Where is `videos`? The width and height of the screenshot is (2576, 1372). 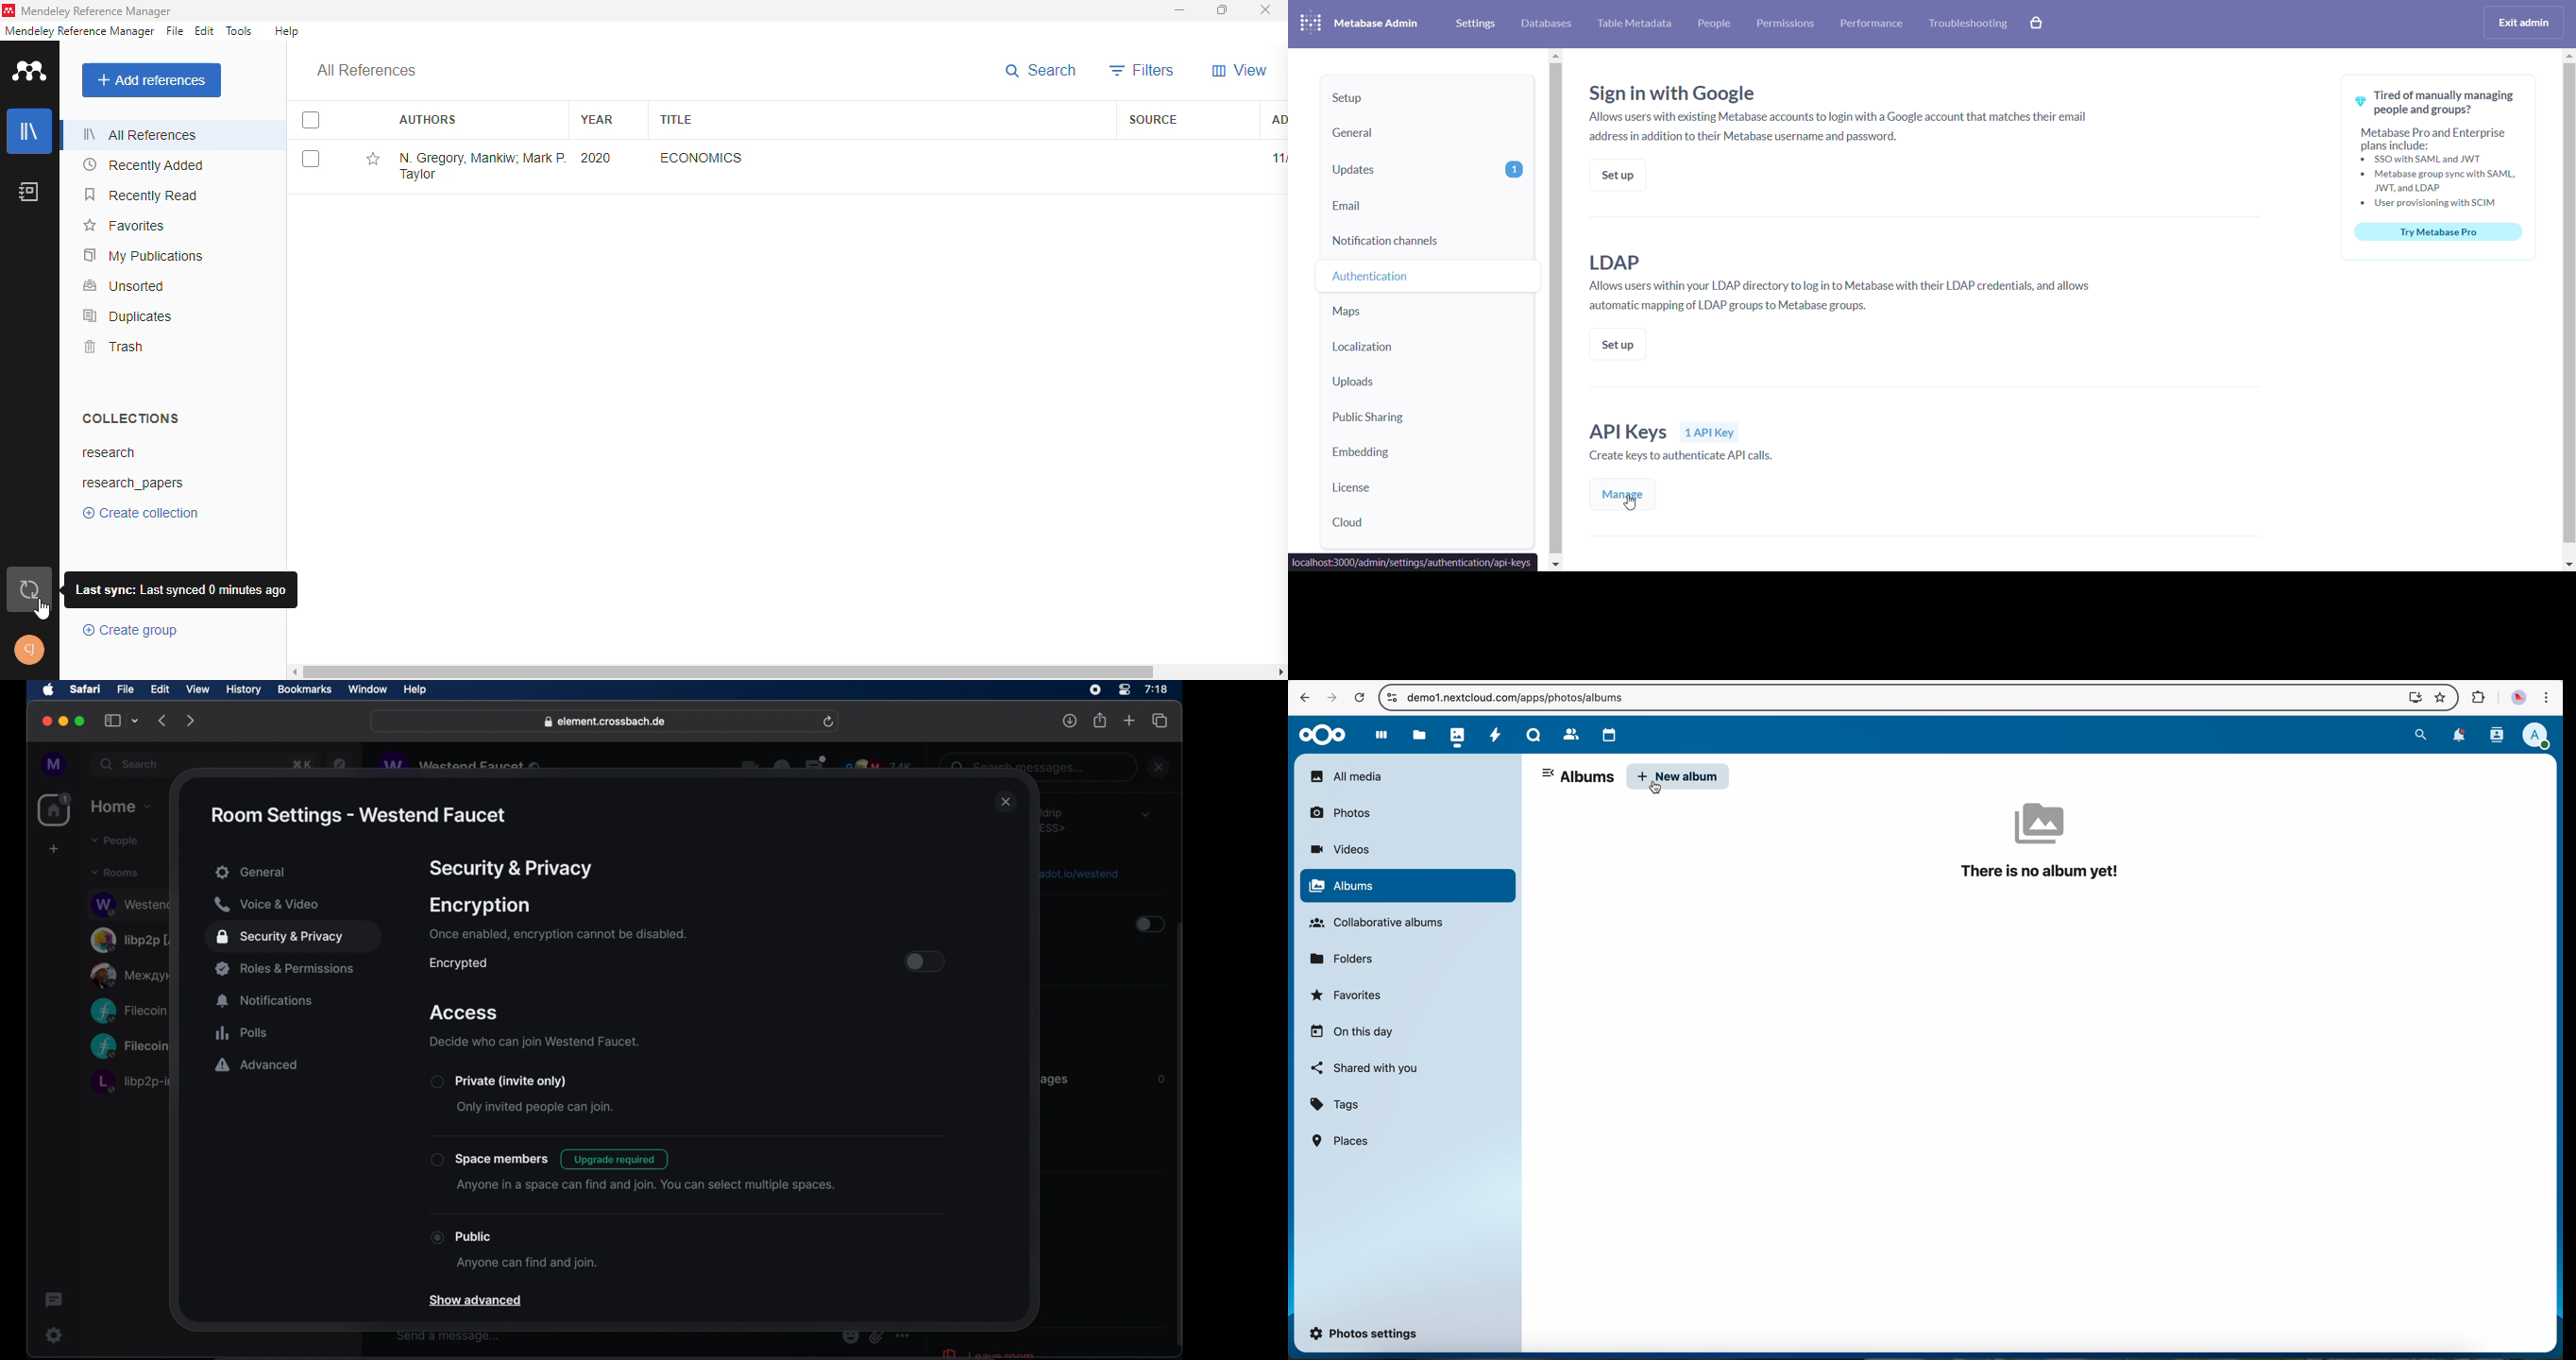 videos is located at coordinates (1340, 849).